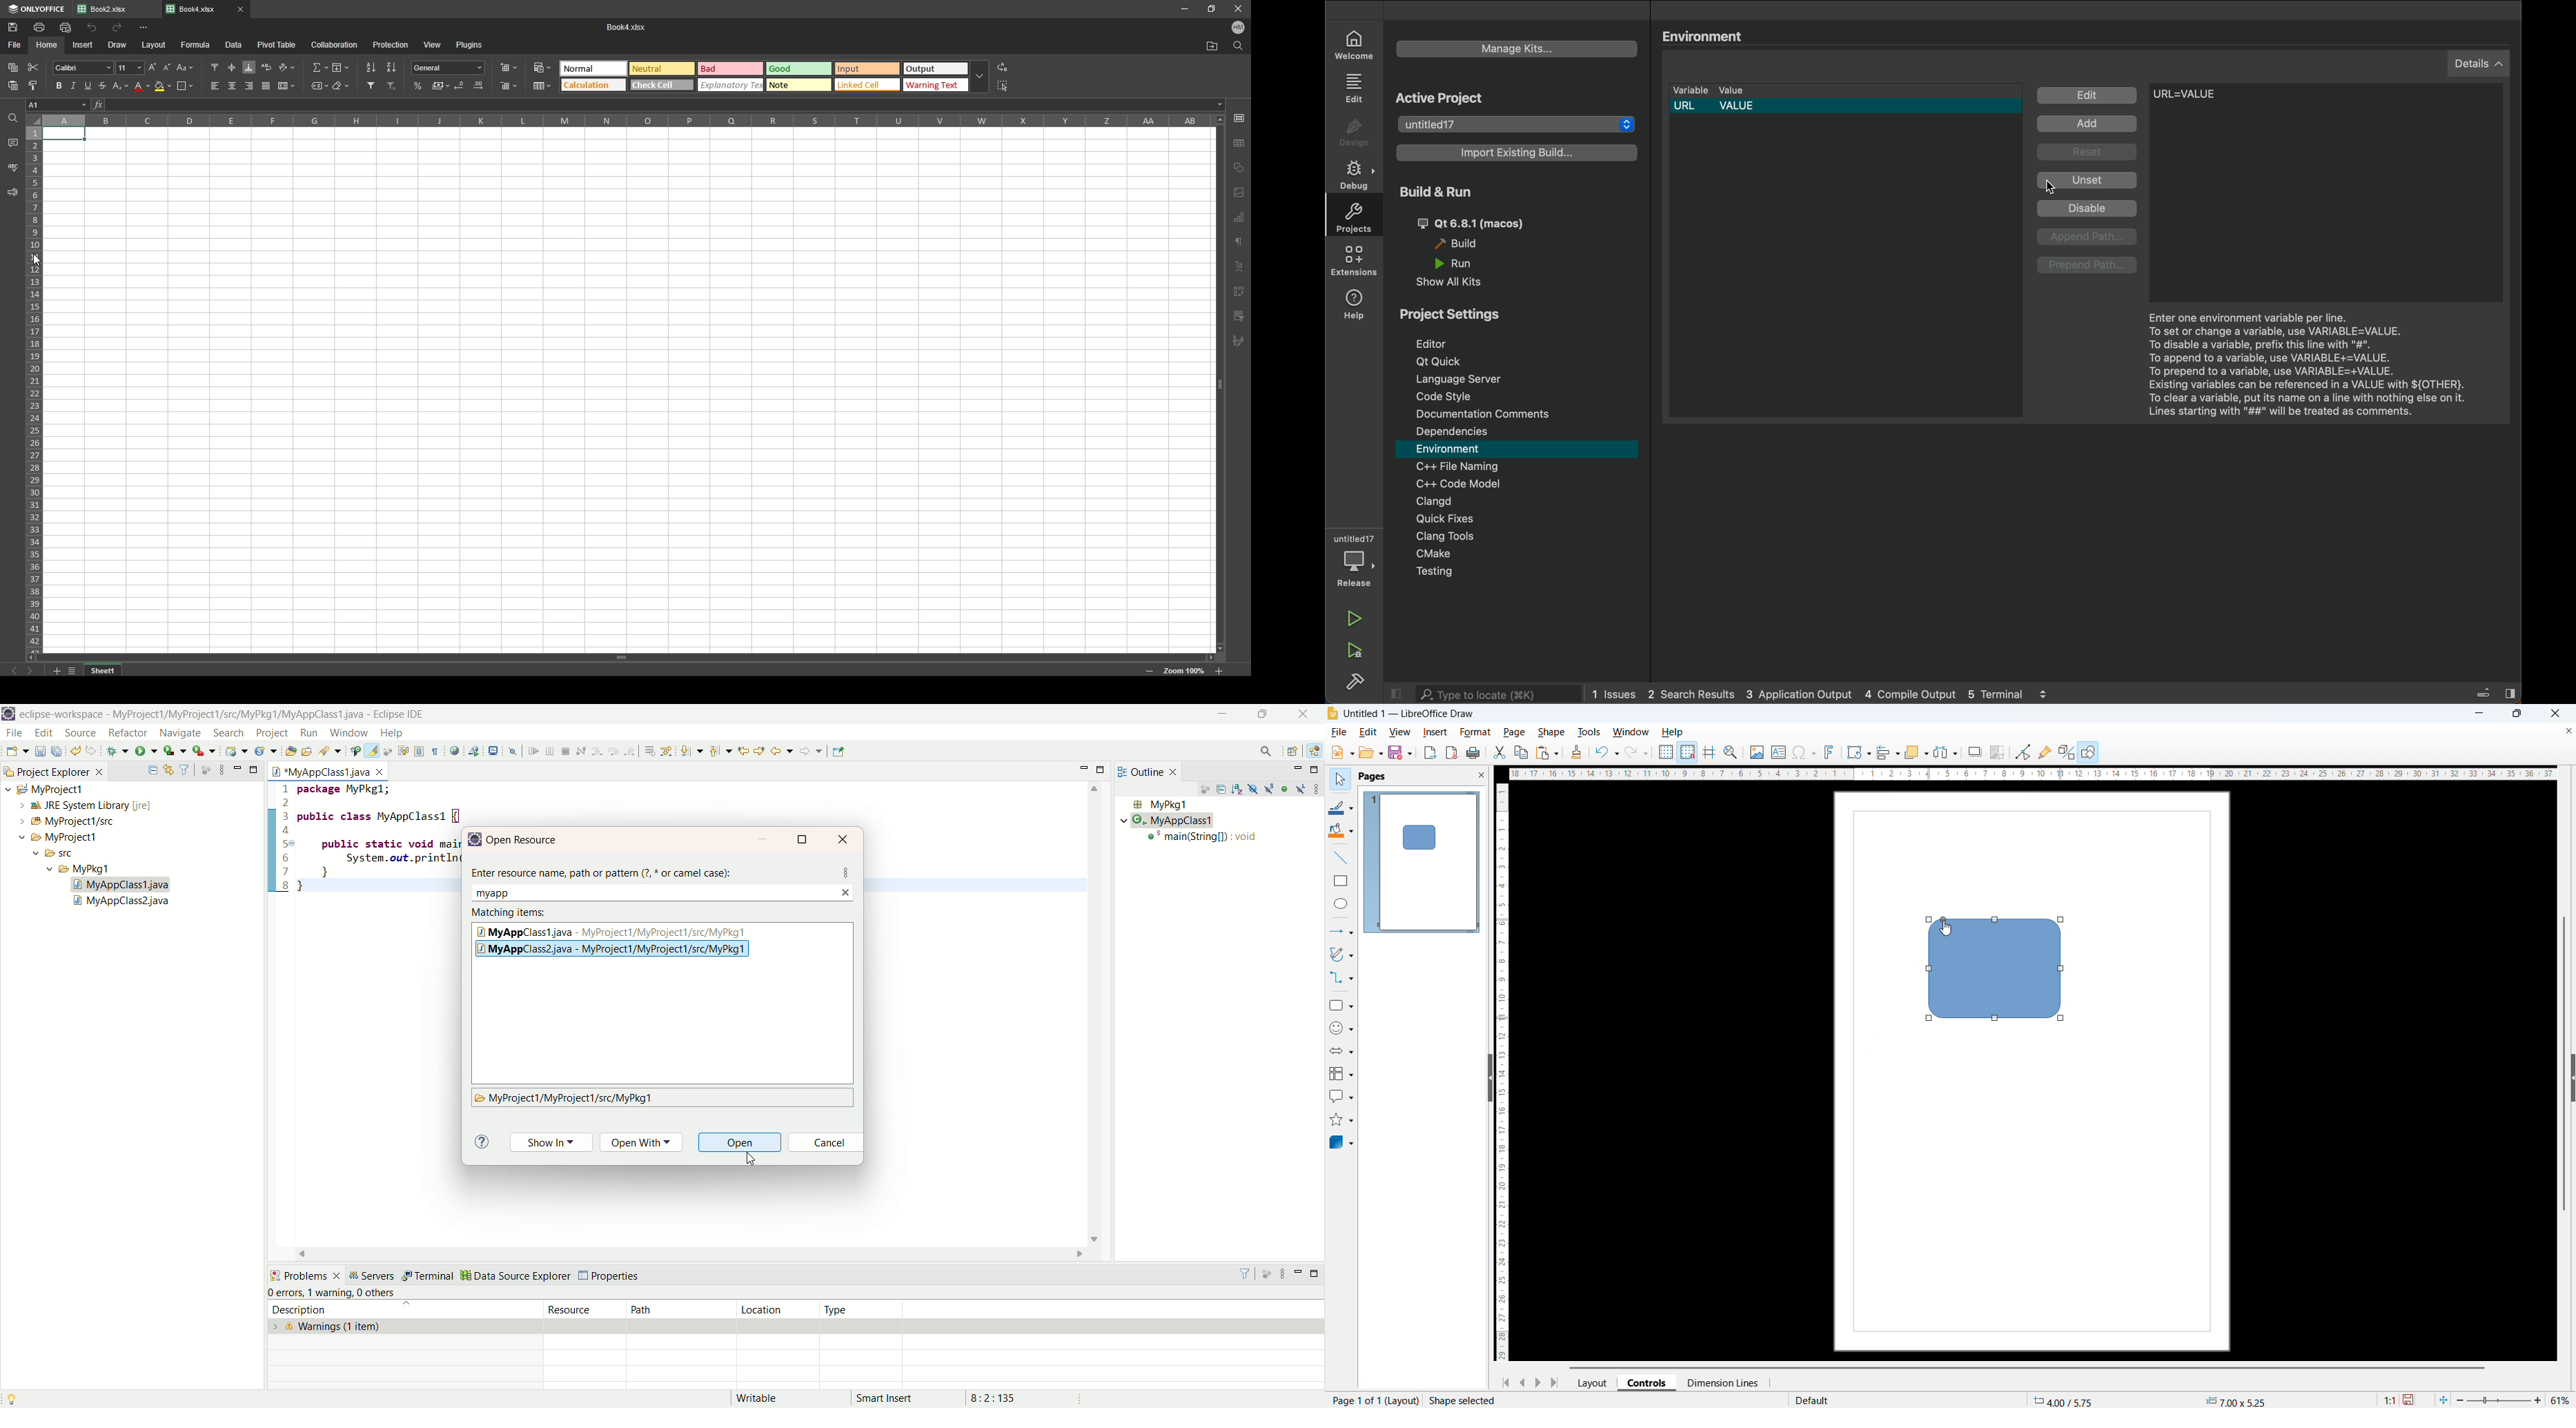 The height and width of the screenshot is (1428, 2576). What do you see at coordinates (1421, 861) in the screenshot?
I see `Page display` at bounding box center [1421, 861].